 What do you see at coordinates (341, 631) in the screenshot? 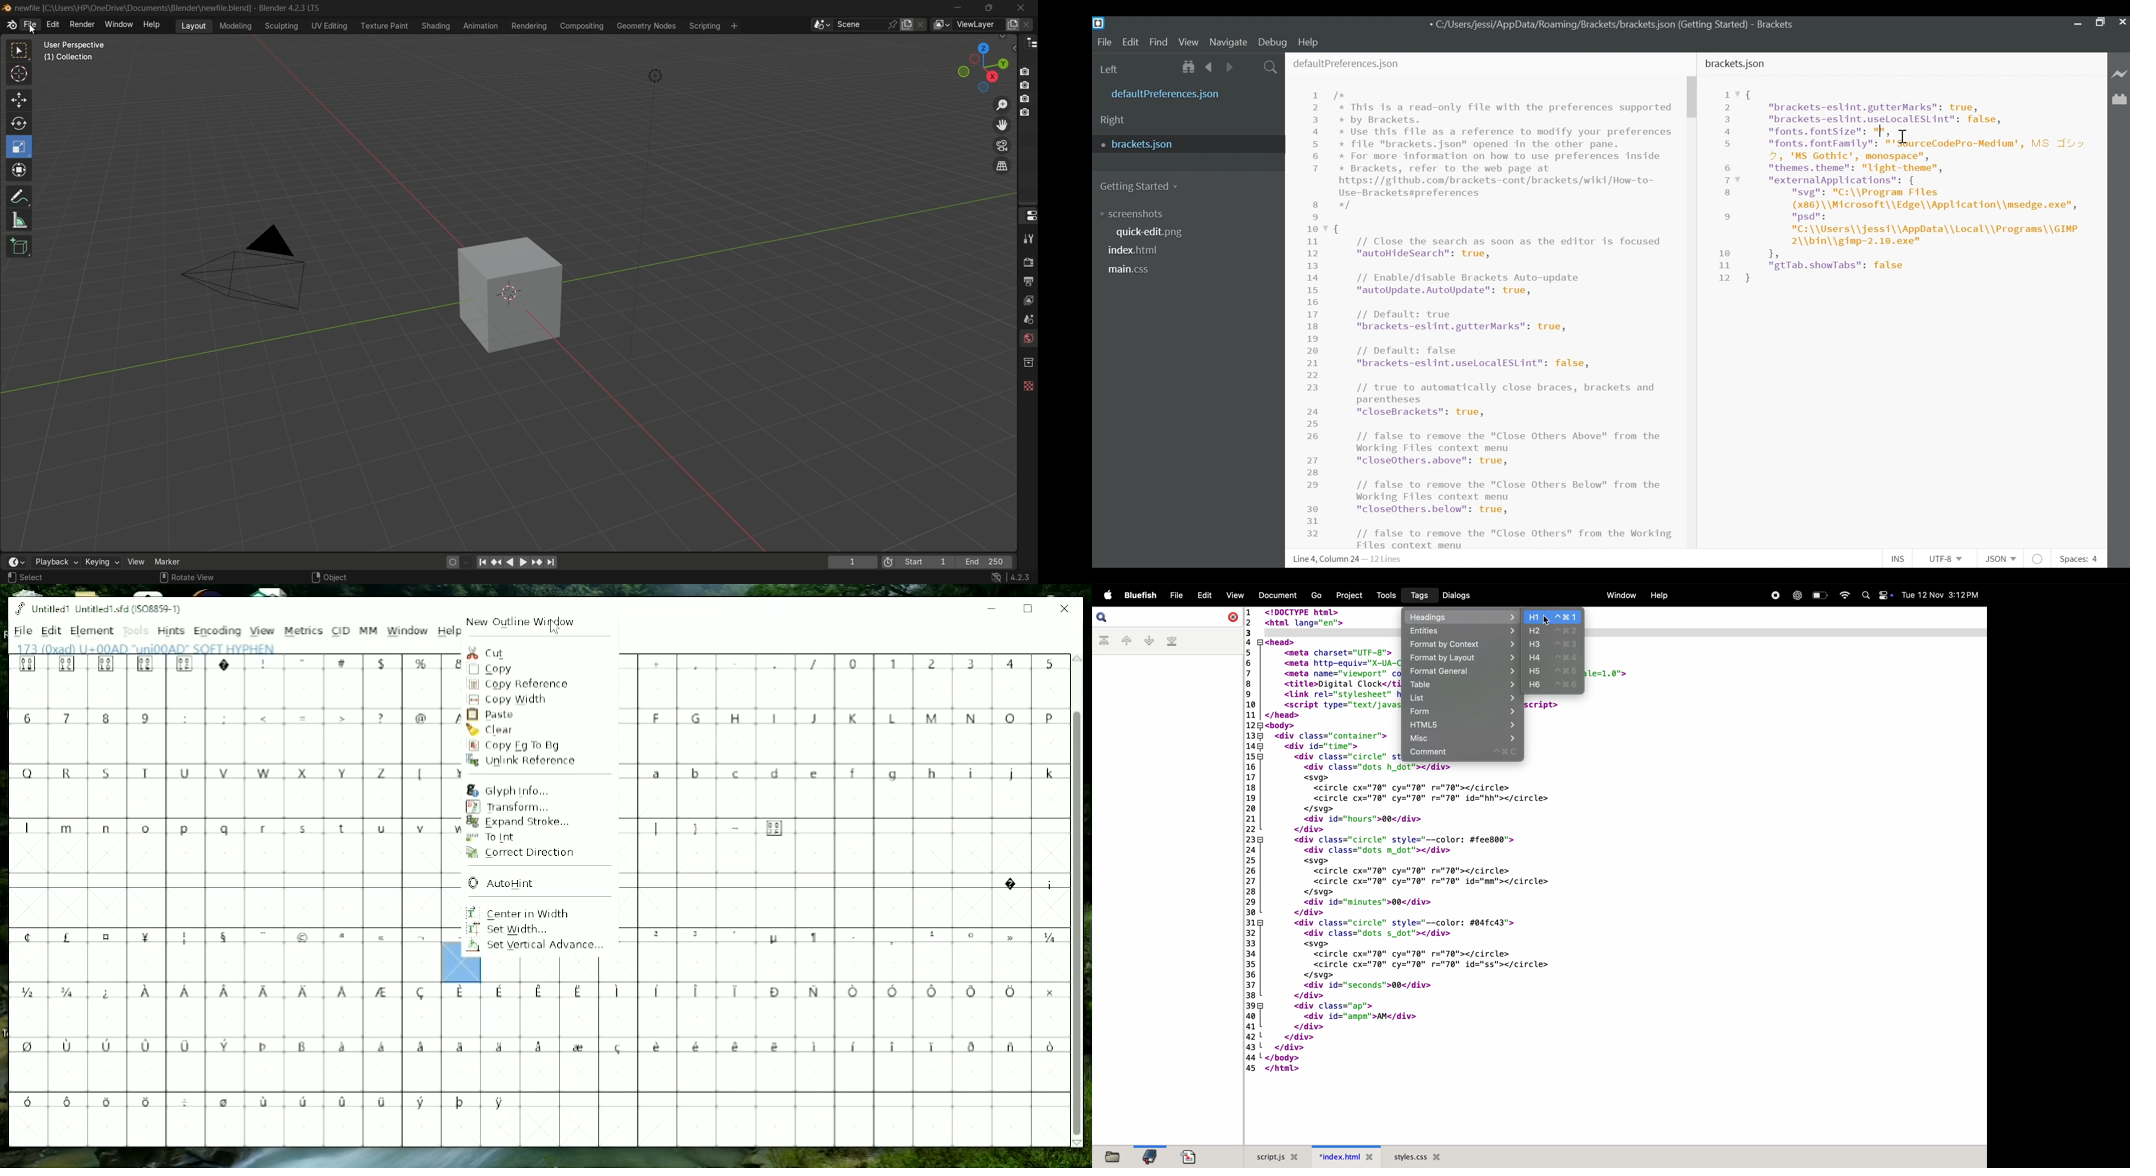
I see `CID` at bounding box center [341, 631].